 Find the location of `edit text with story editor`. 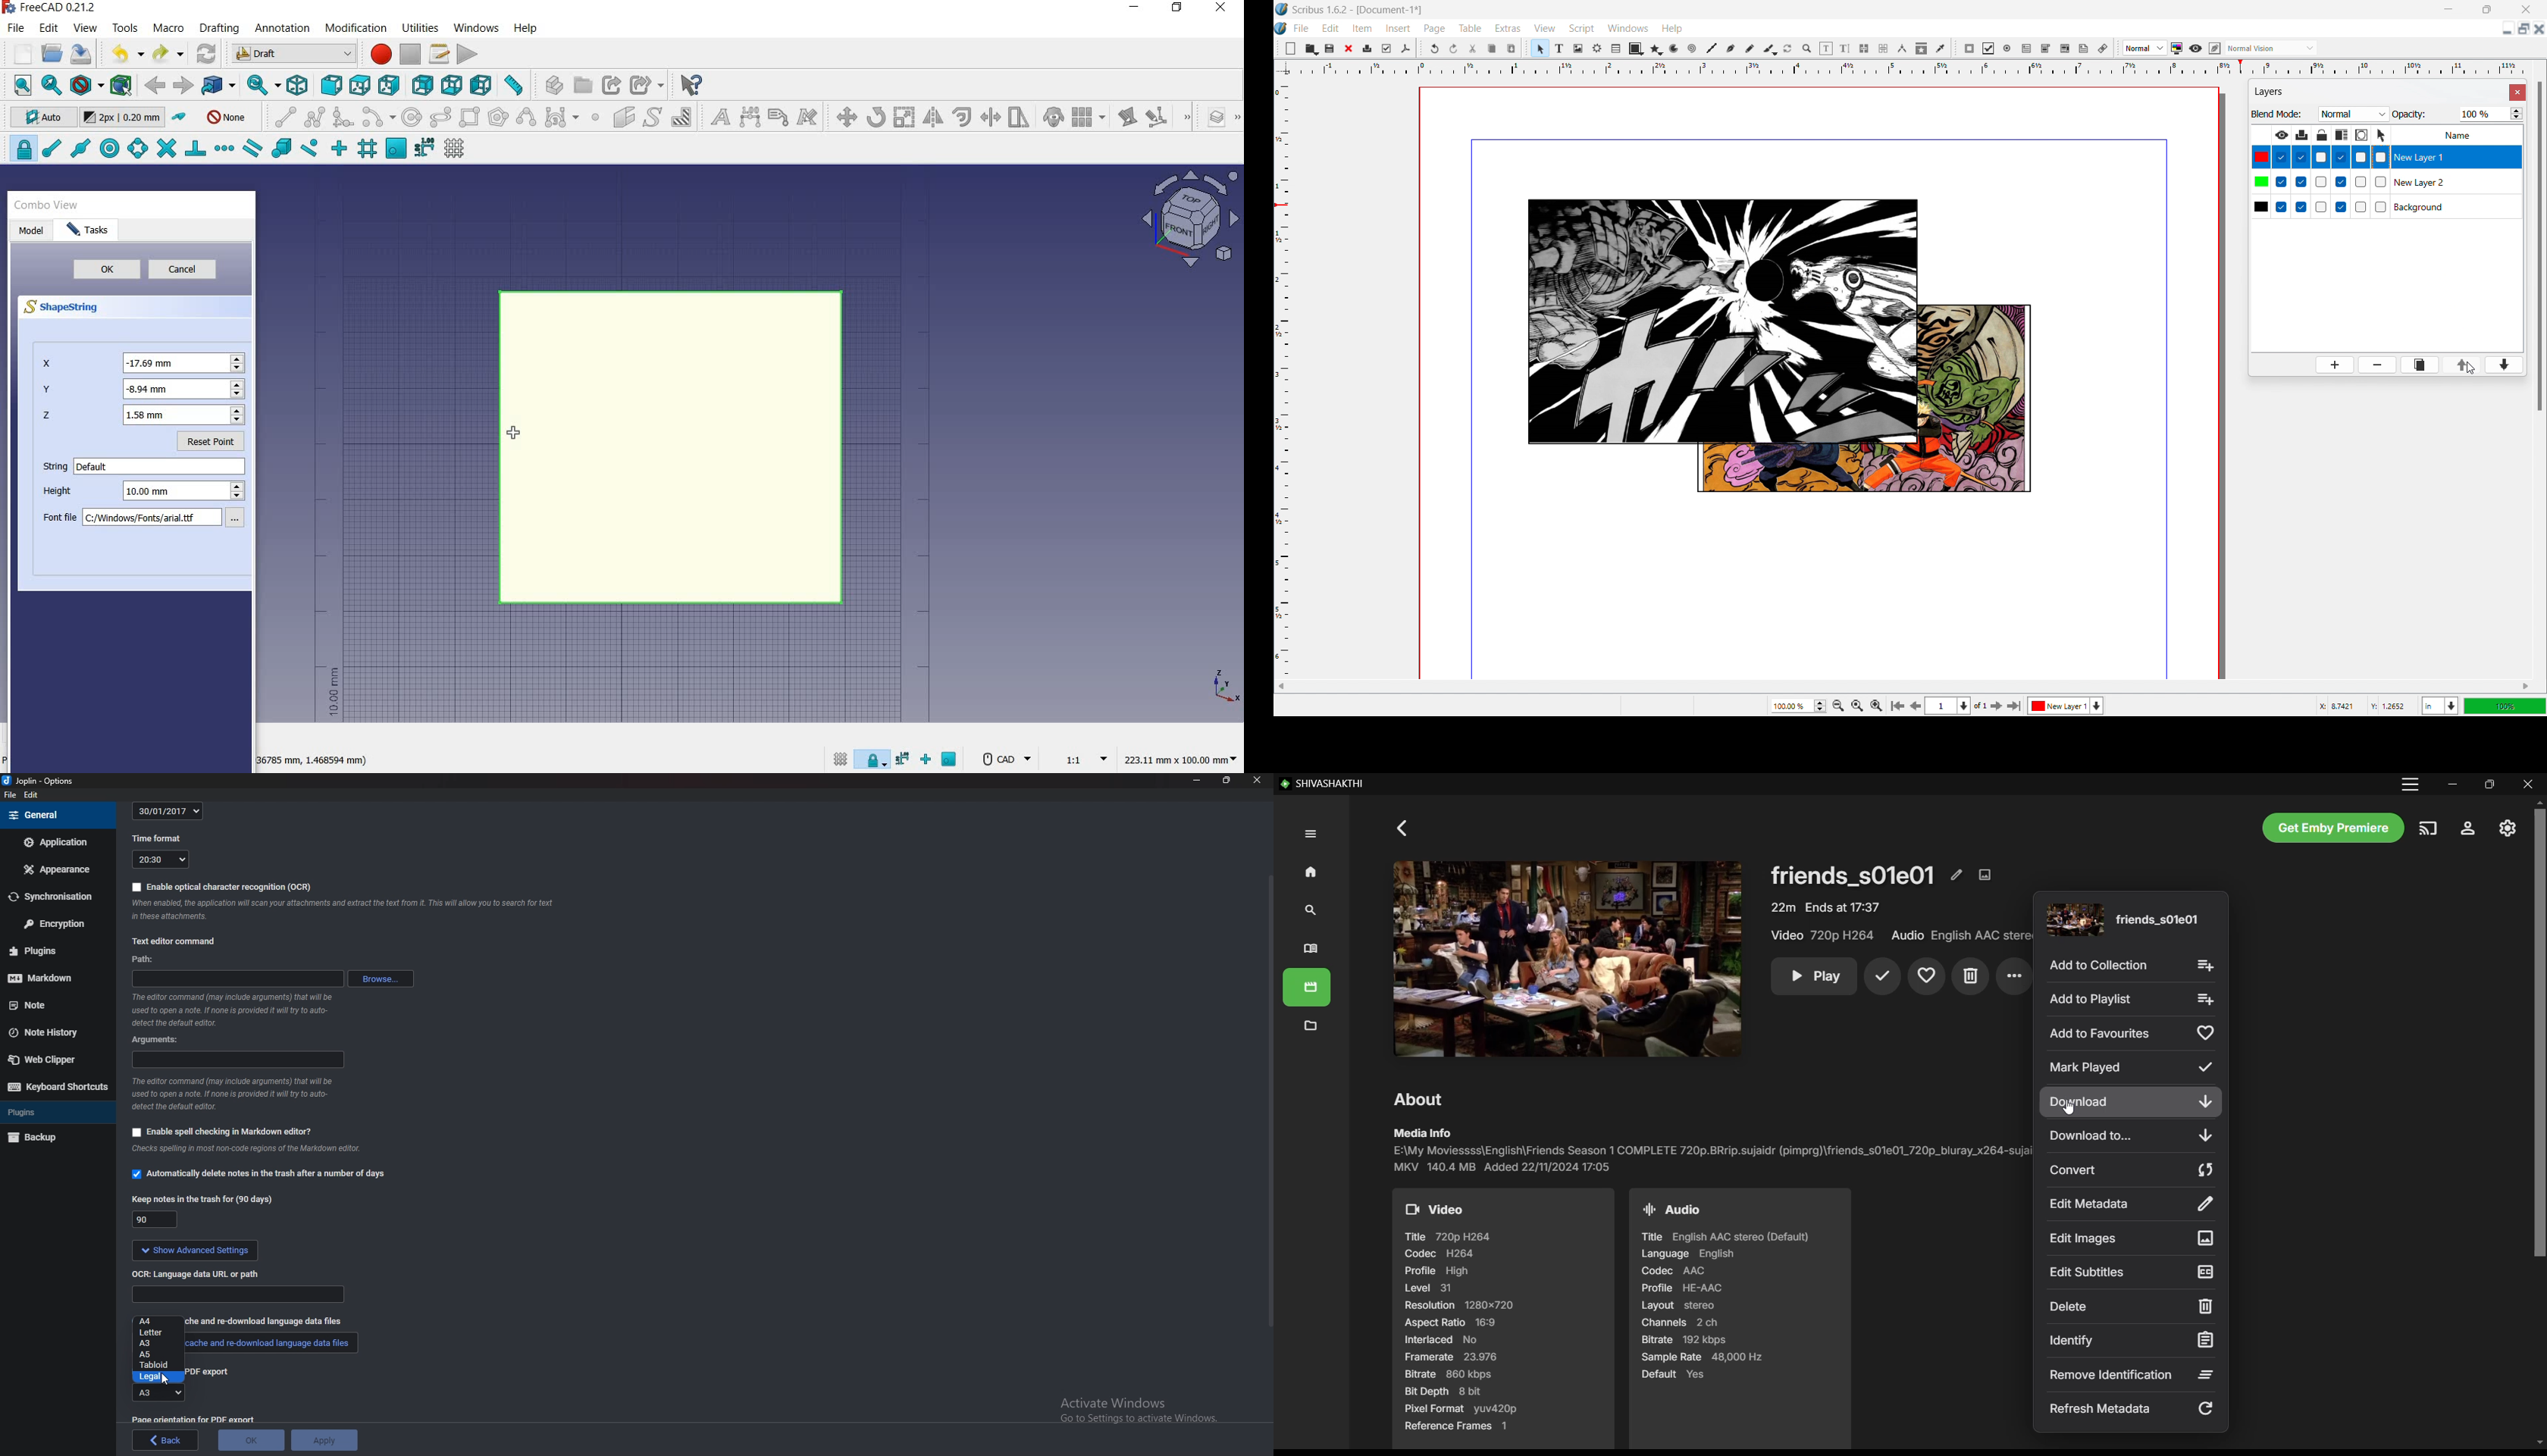

edit text with story editor is located at coordinates (1845, 48).